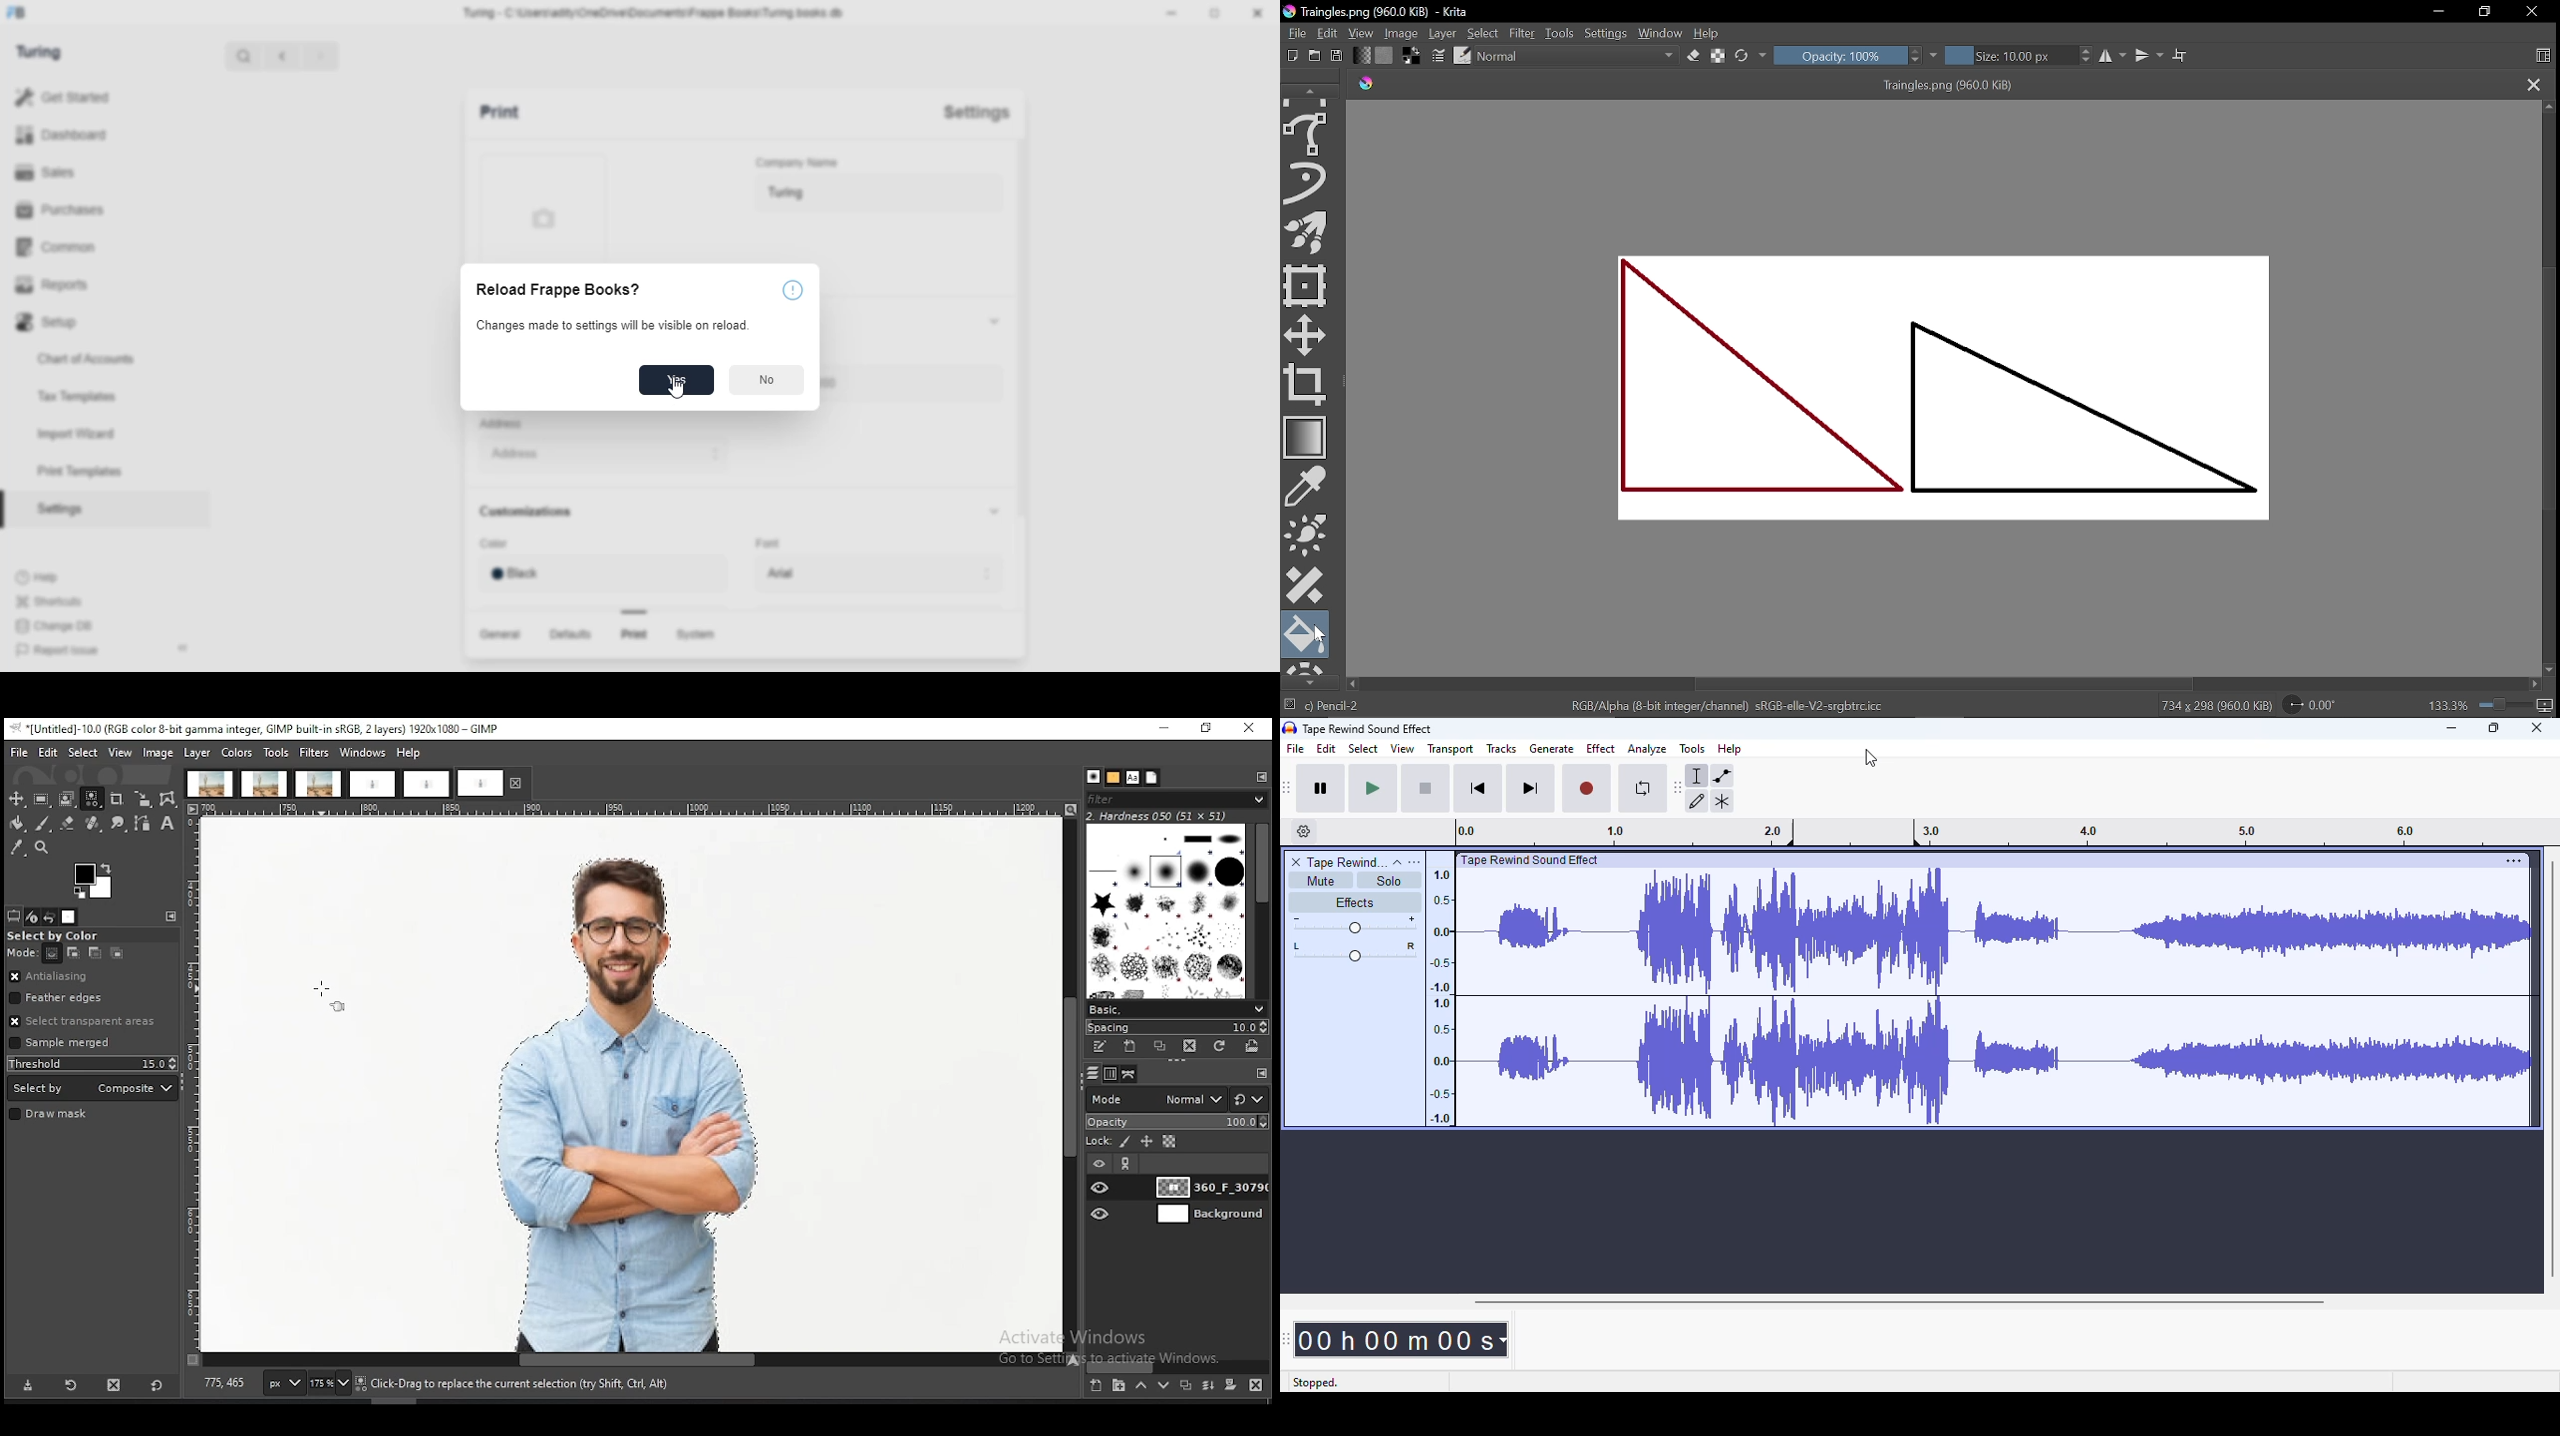  What do you see at coordinates (1099, 1047) in the screenshot?
I see `edit this brush` at bounding box center [1099, 1047].